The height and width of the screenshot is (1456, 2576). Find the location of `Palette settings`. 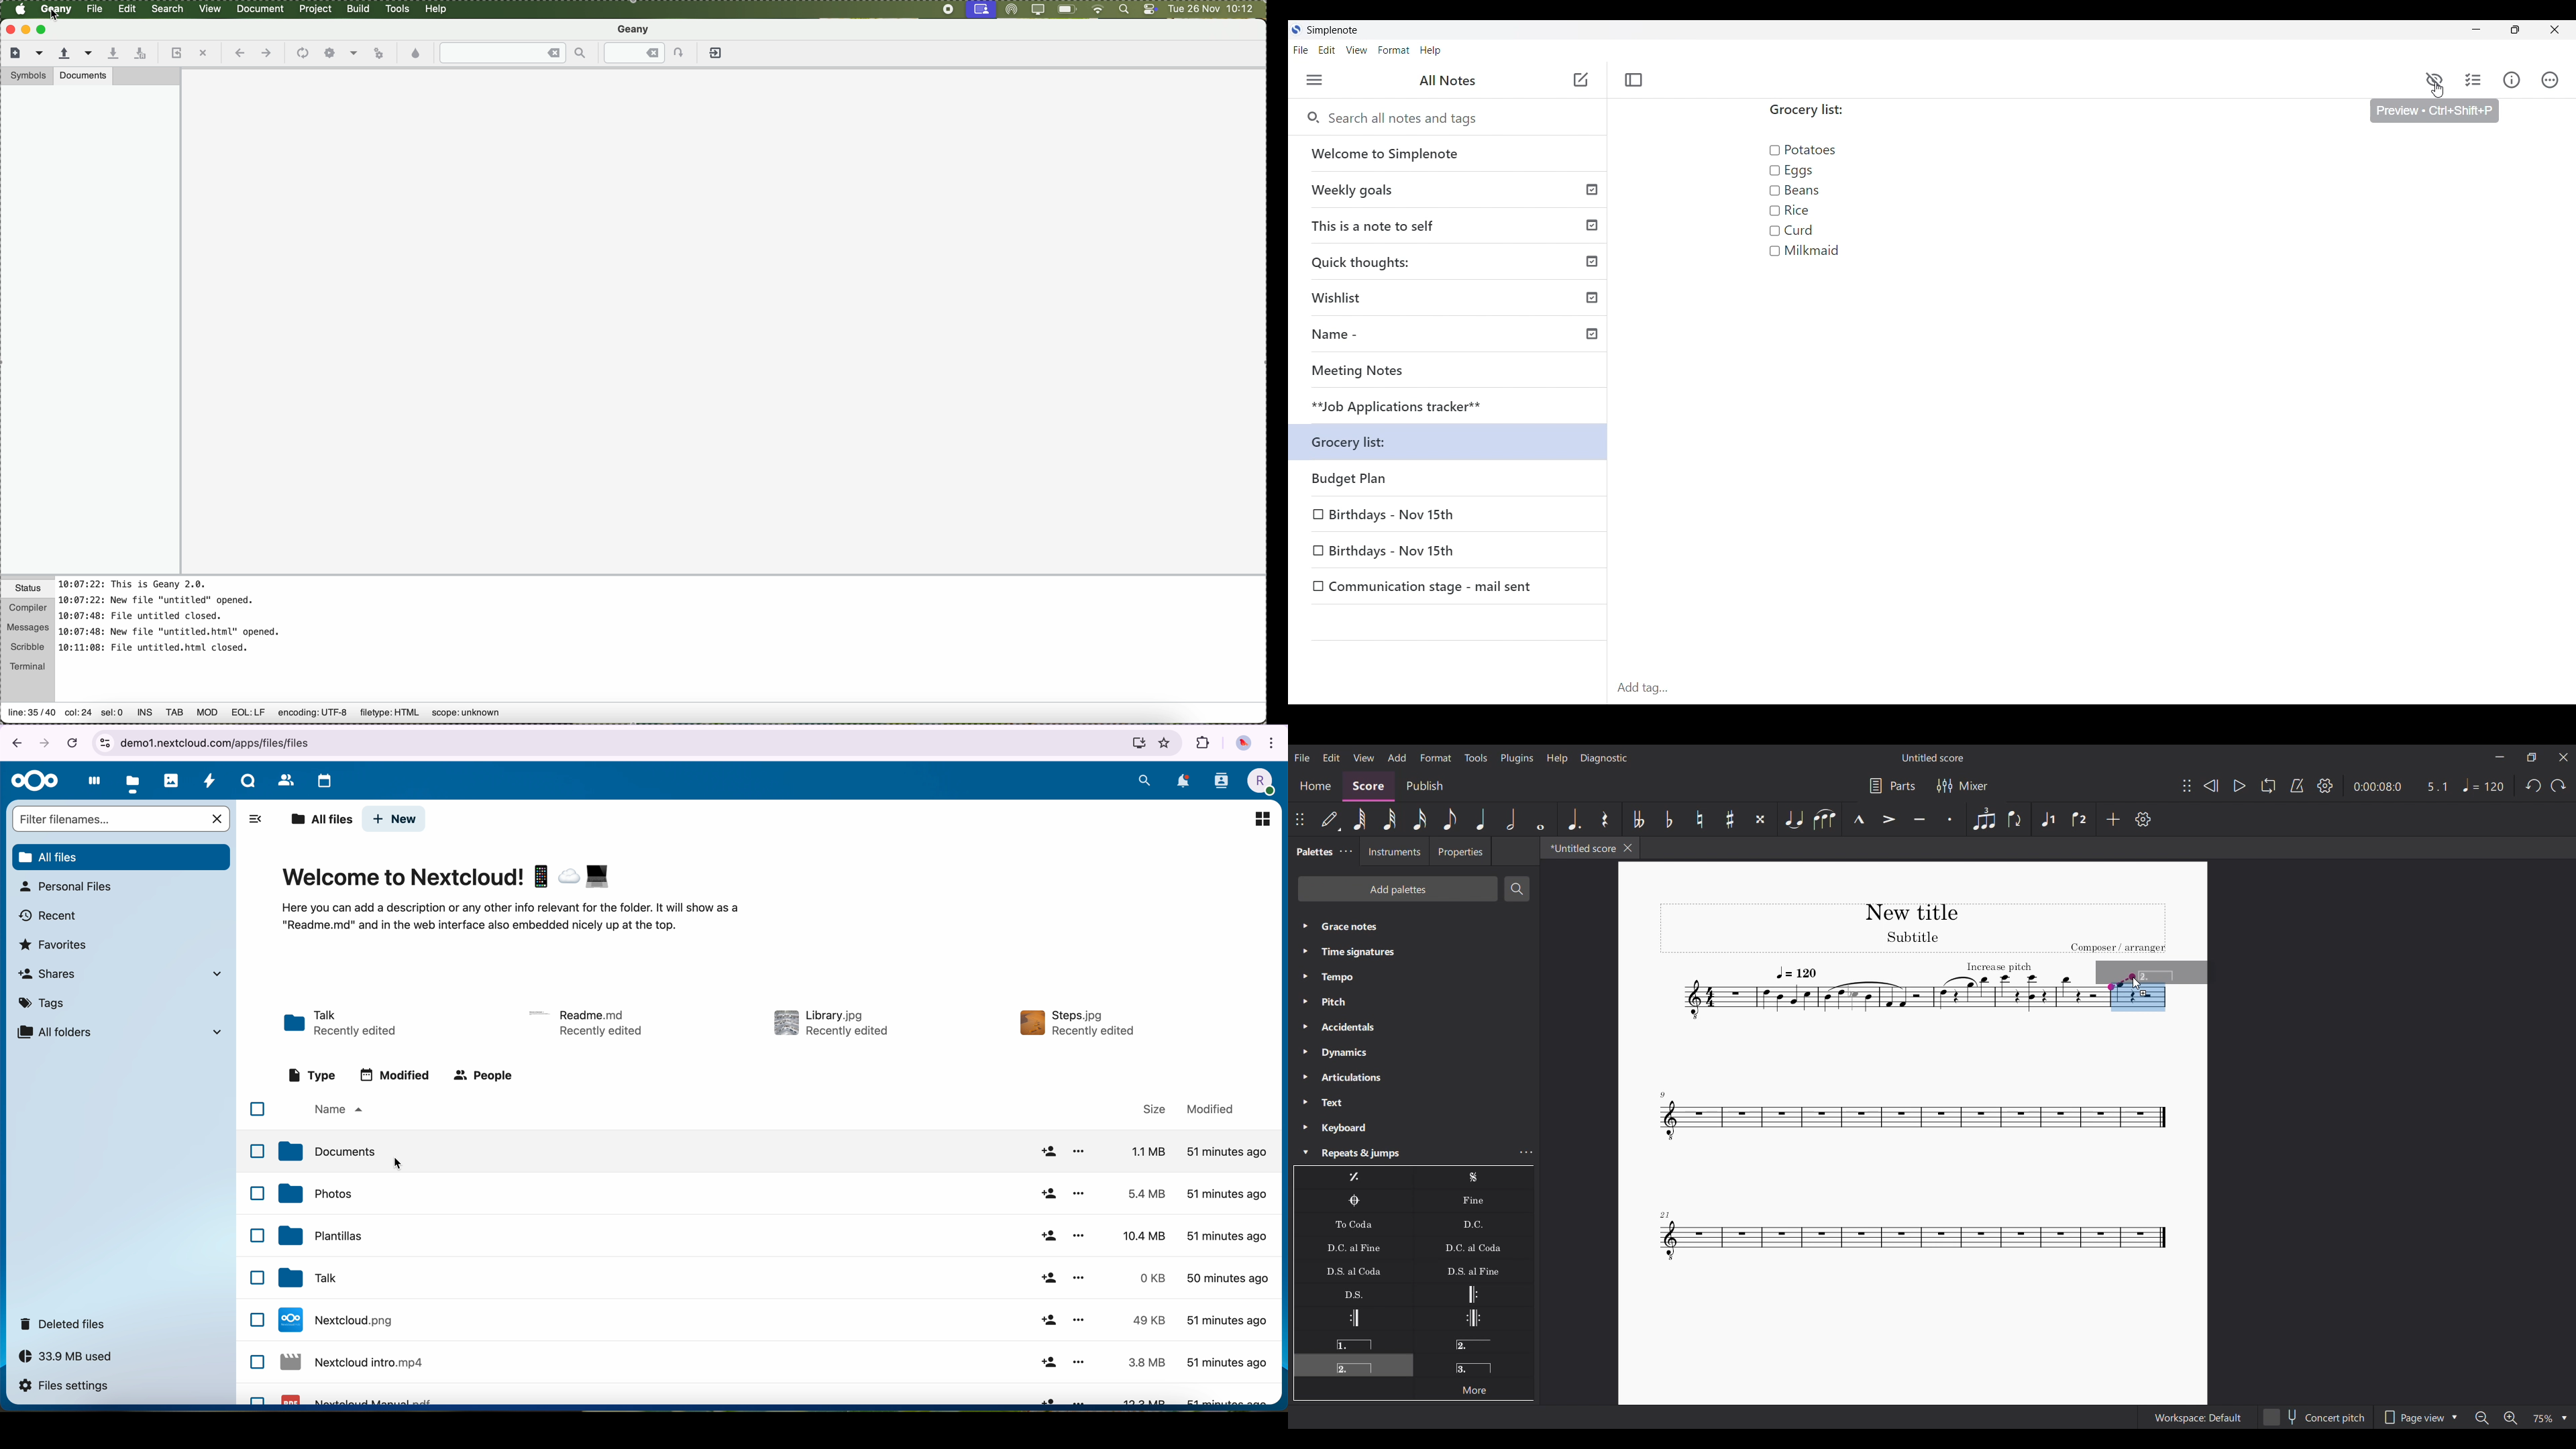

Palette settings is located at coordinates (1346, 851).